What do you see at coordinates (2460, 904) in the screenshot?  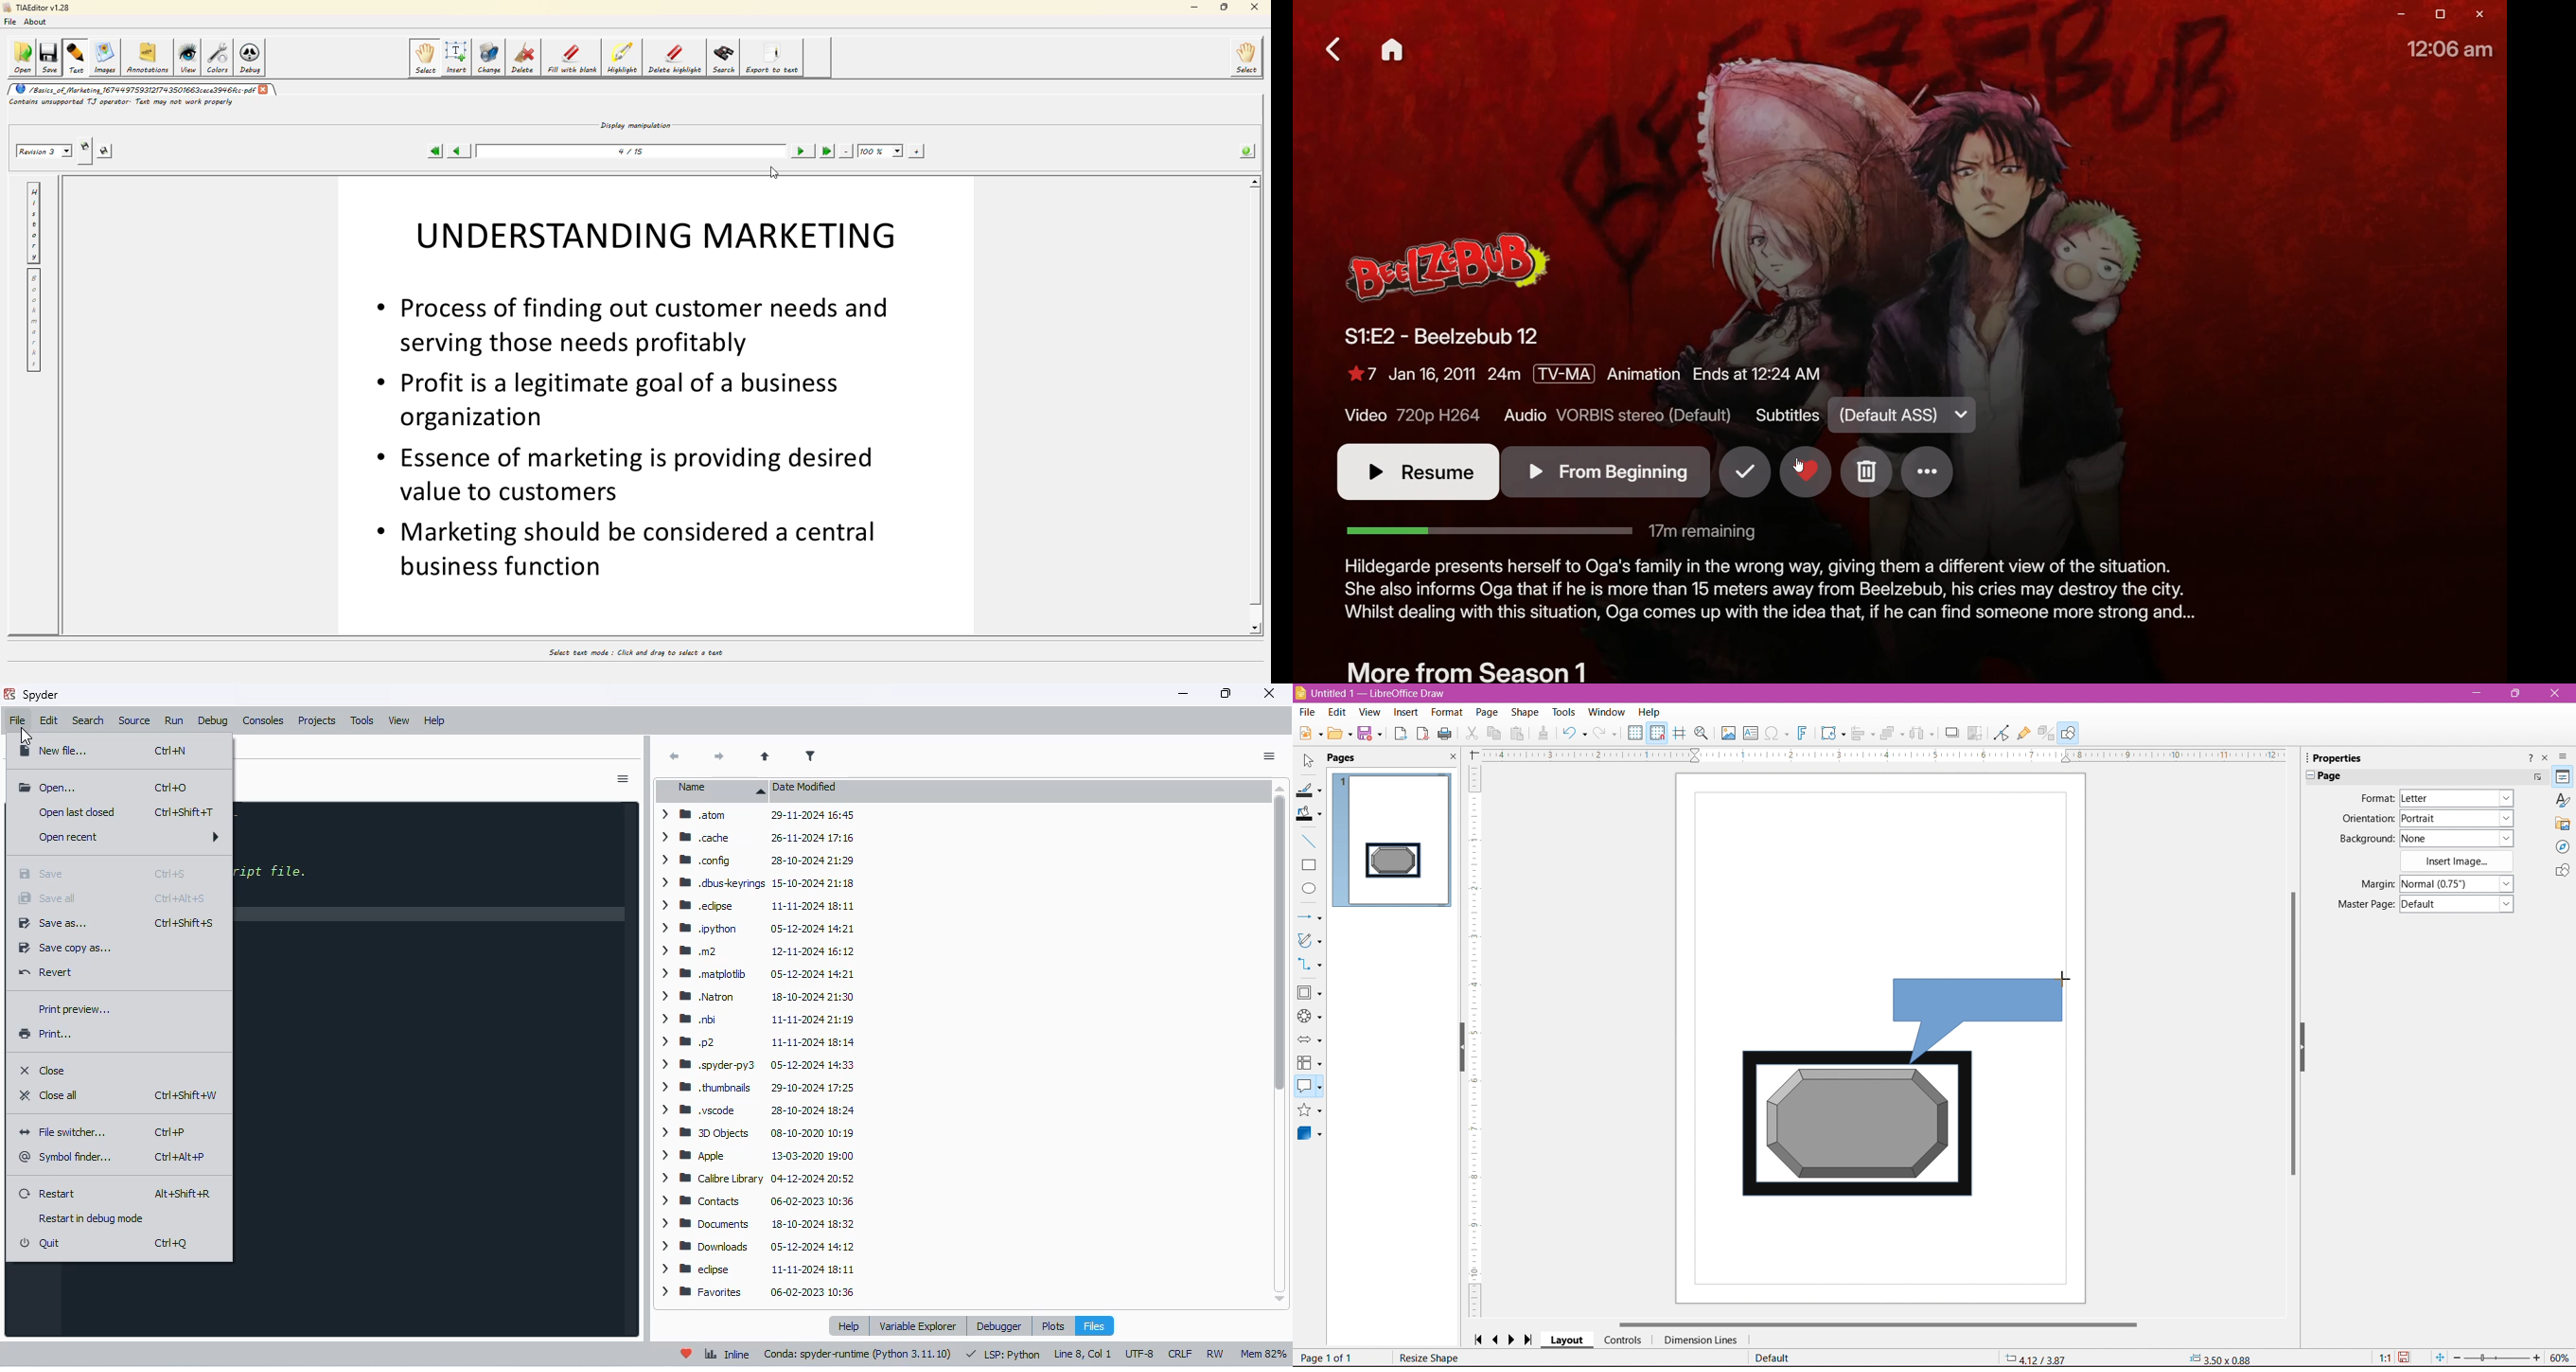 I see `Select master page` at bounding box center [2460, 904].